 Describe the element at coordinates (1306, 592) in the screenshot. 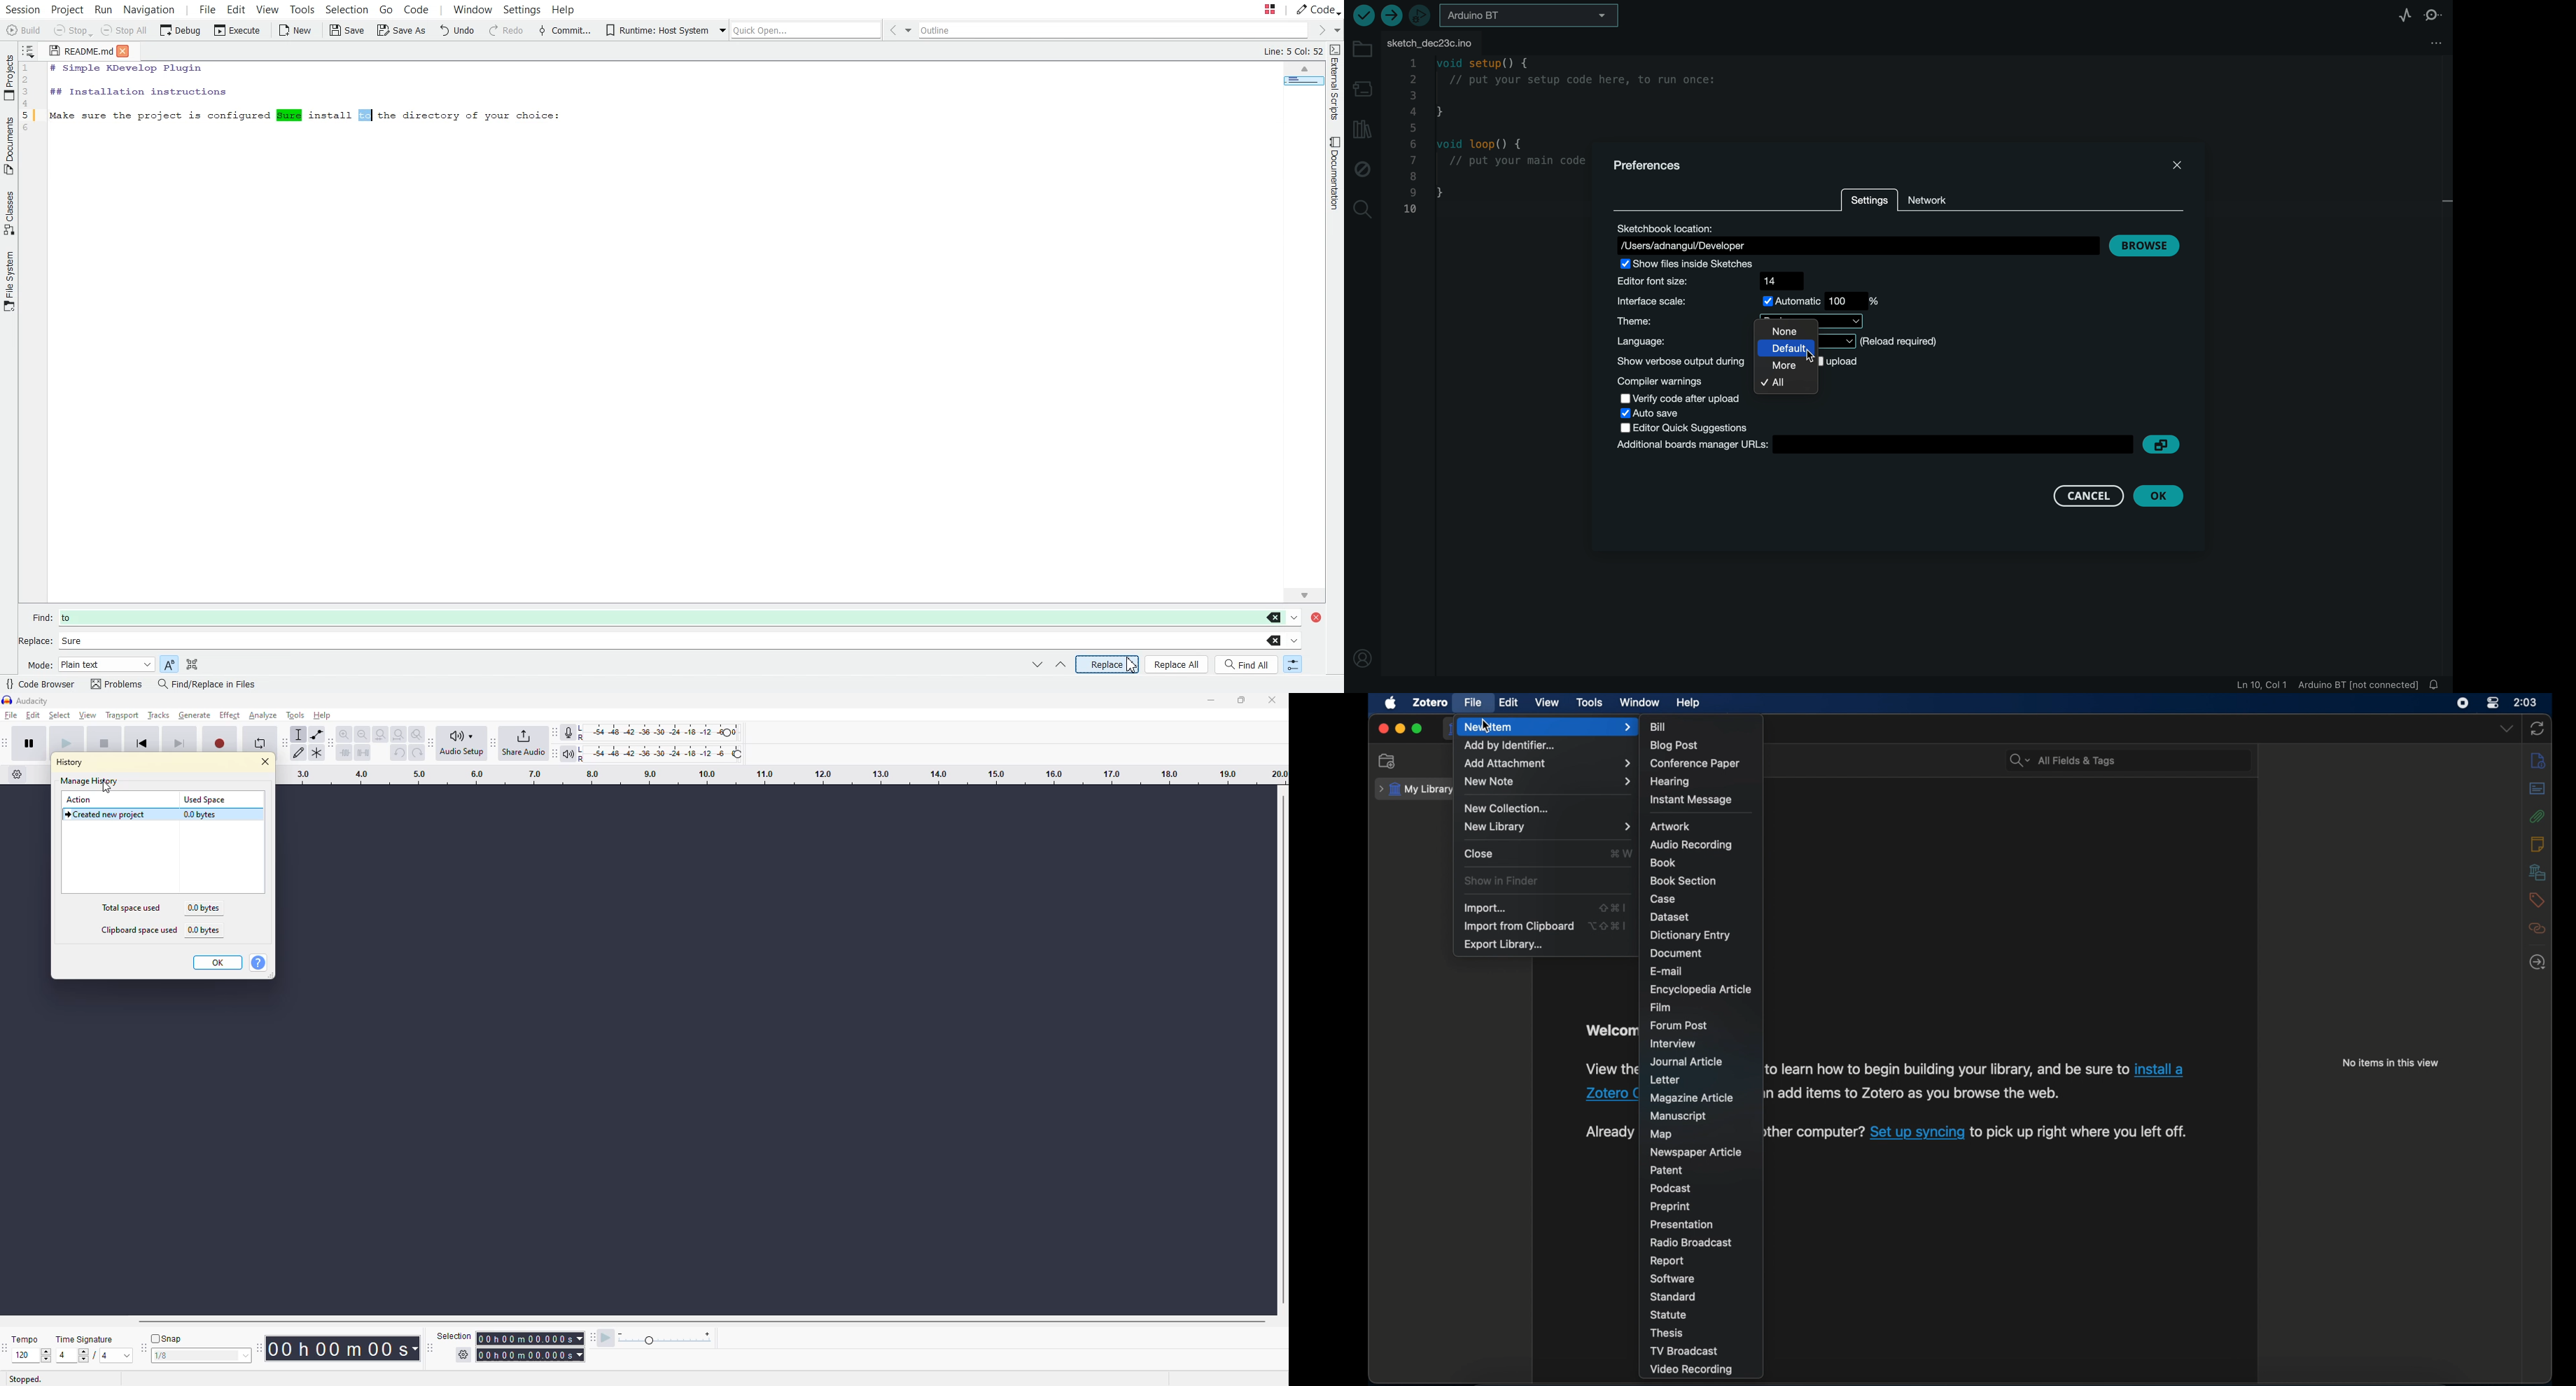

I see `Scroll Bar Down` at that location.